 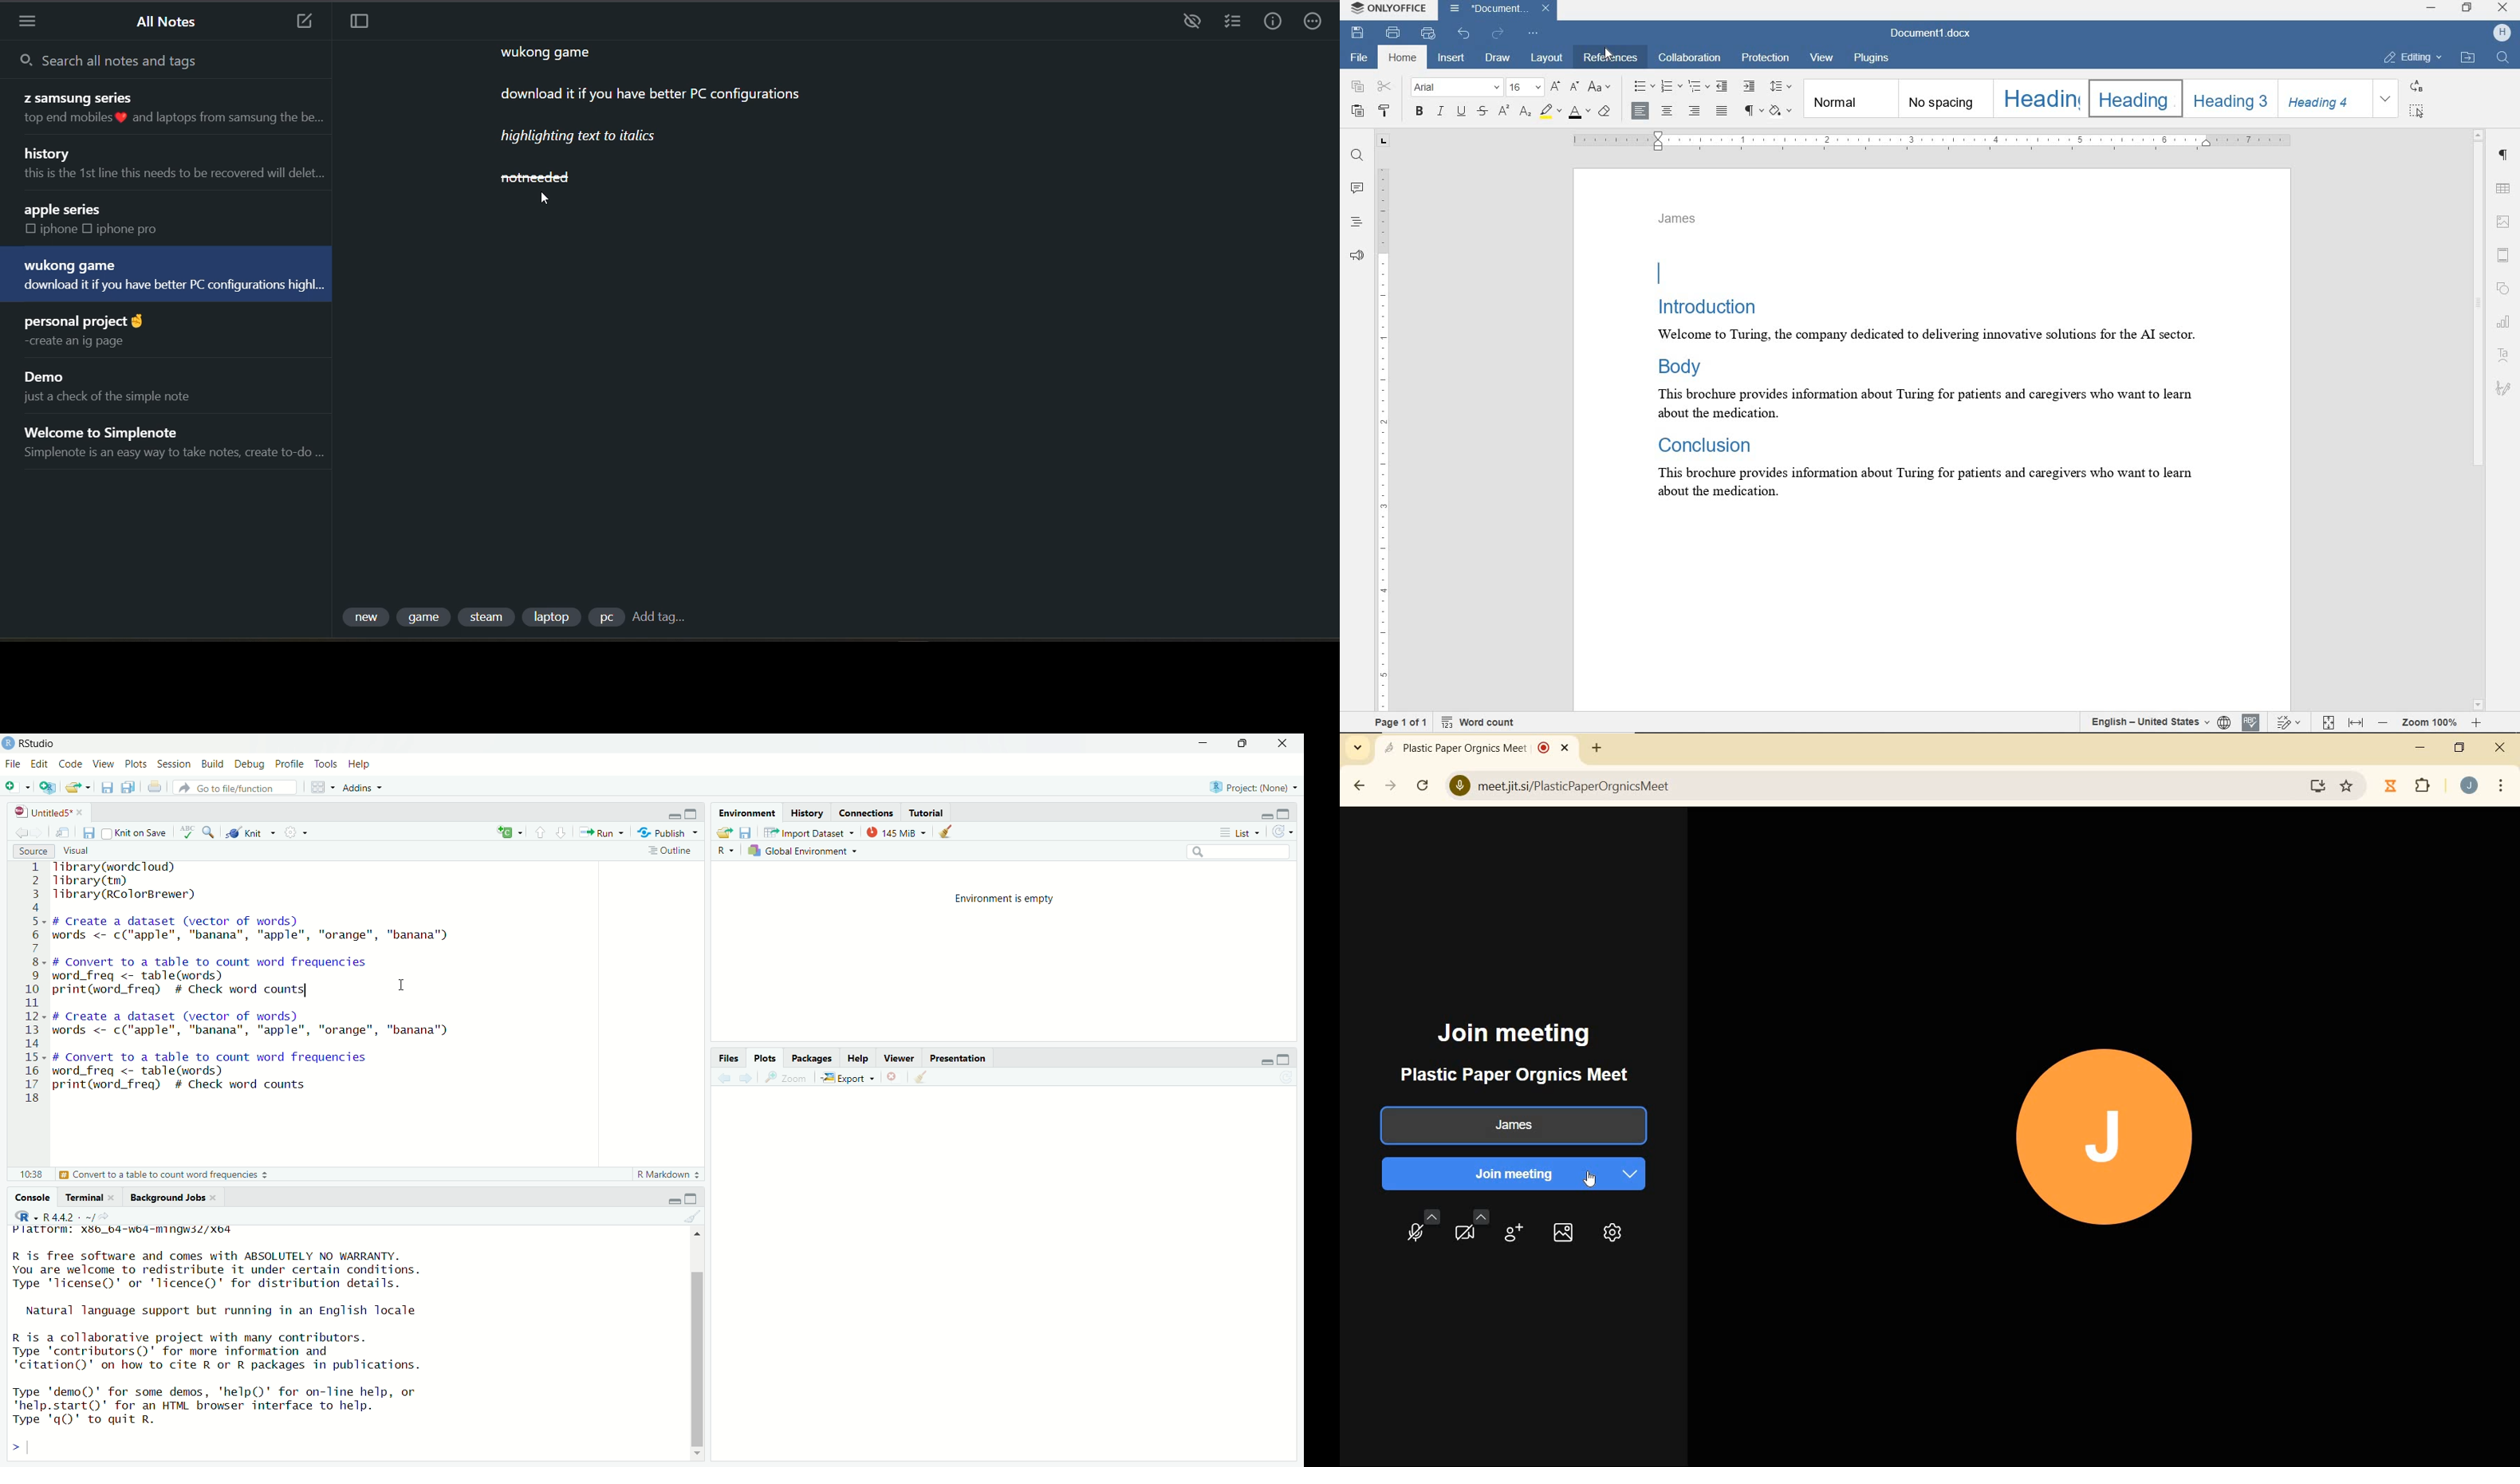 I want to click on strikethrough, so click(x=1483, y=111).